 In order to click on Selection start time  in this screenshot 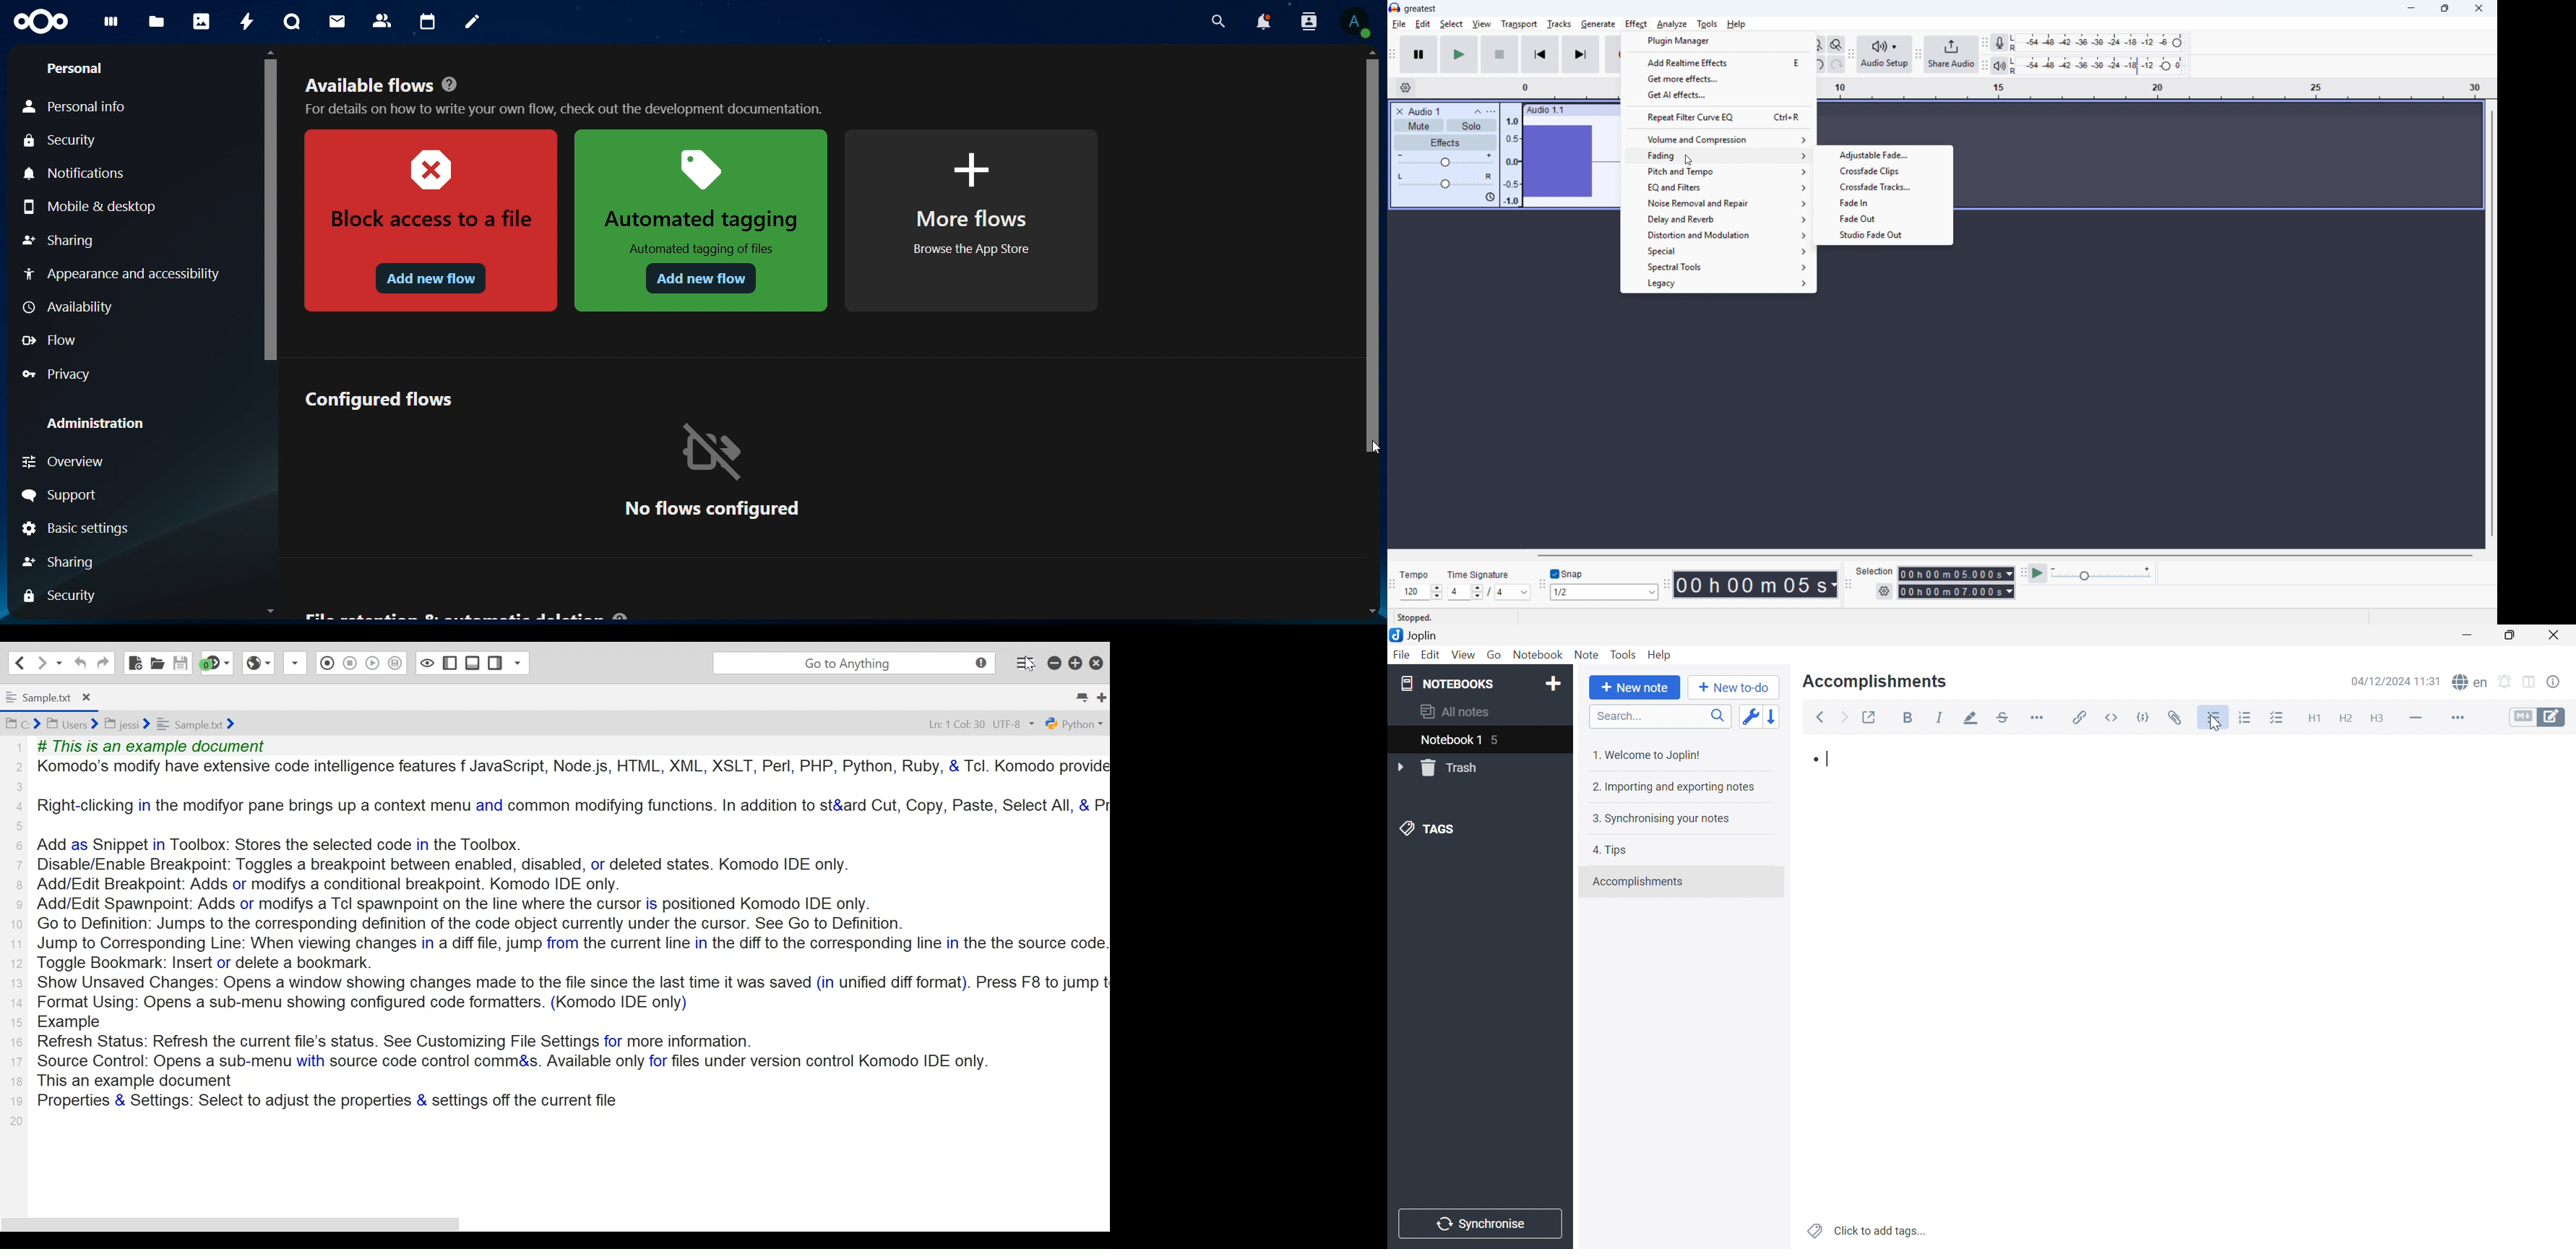, I will do `click(1957, 574)`.